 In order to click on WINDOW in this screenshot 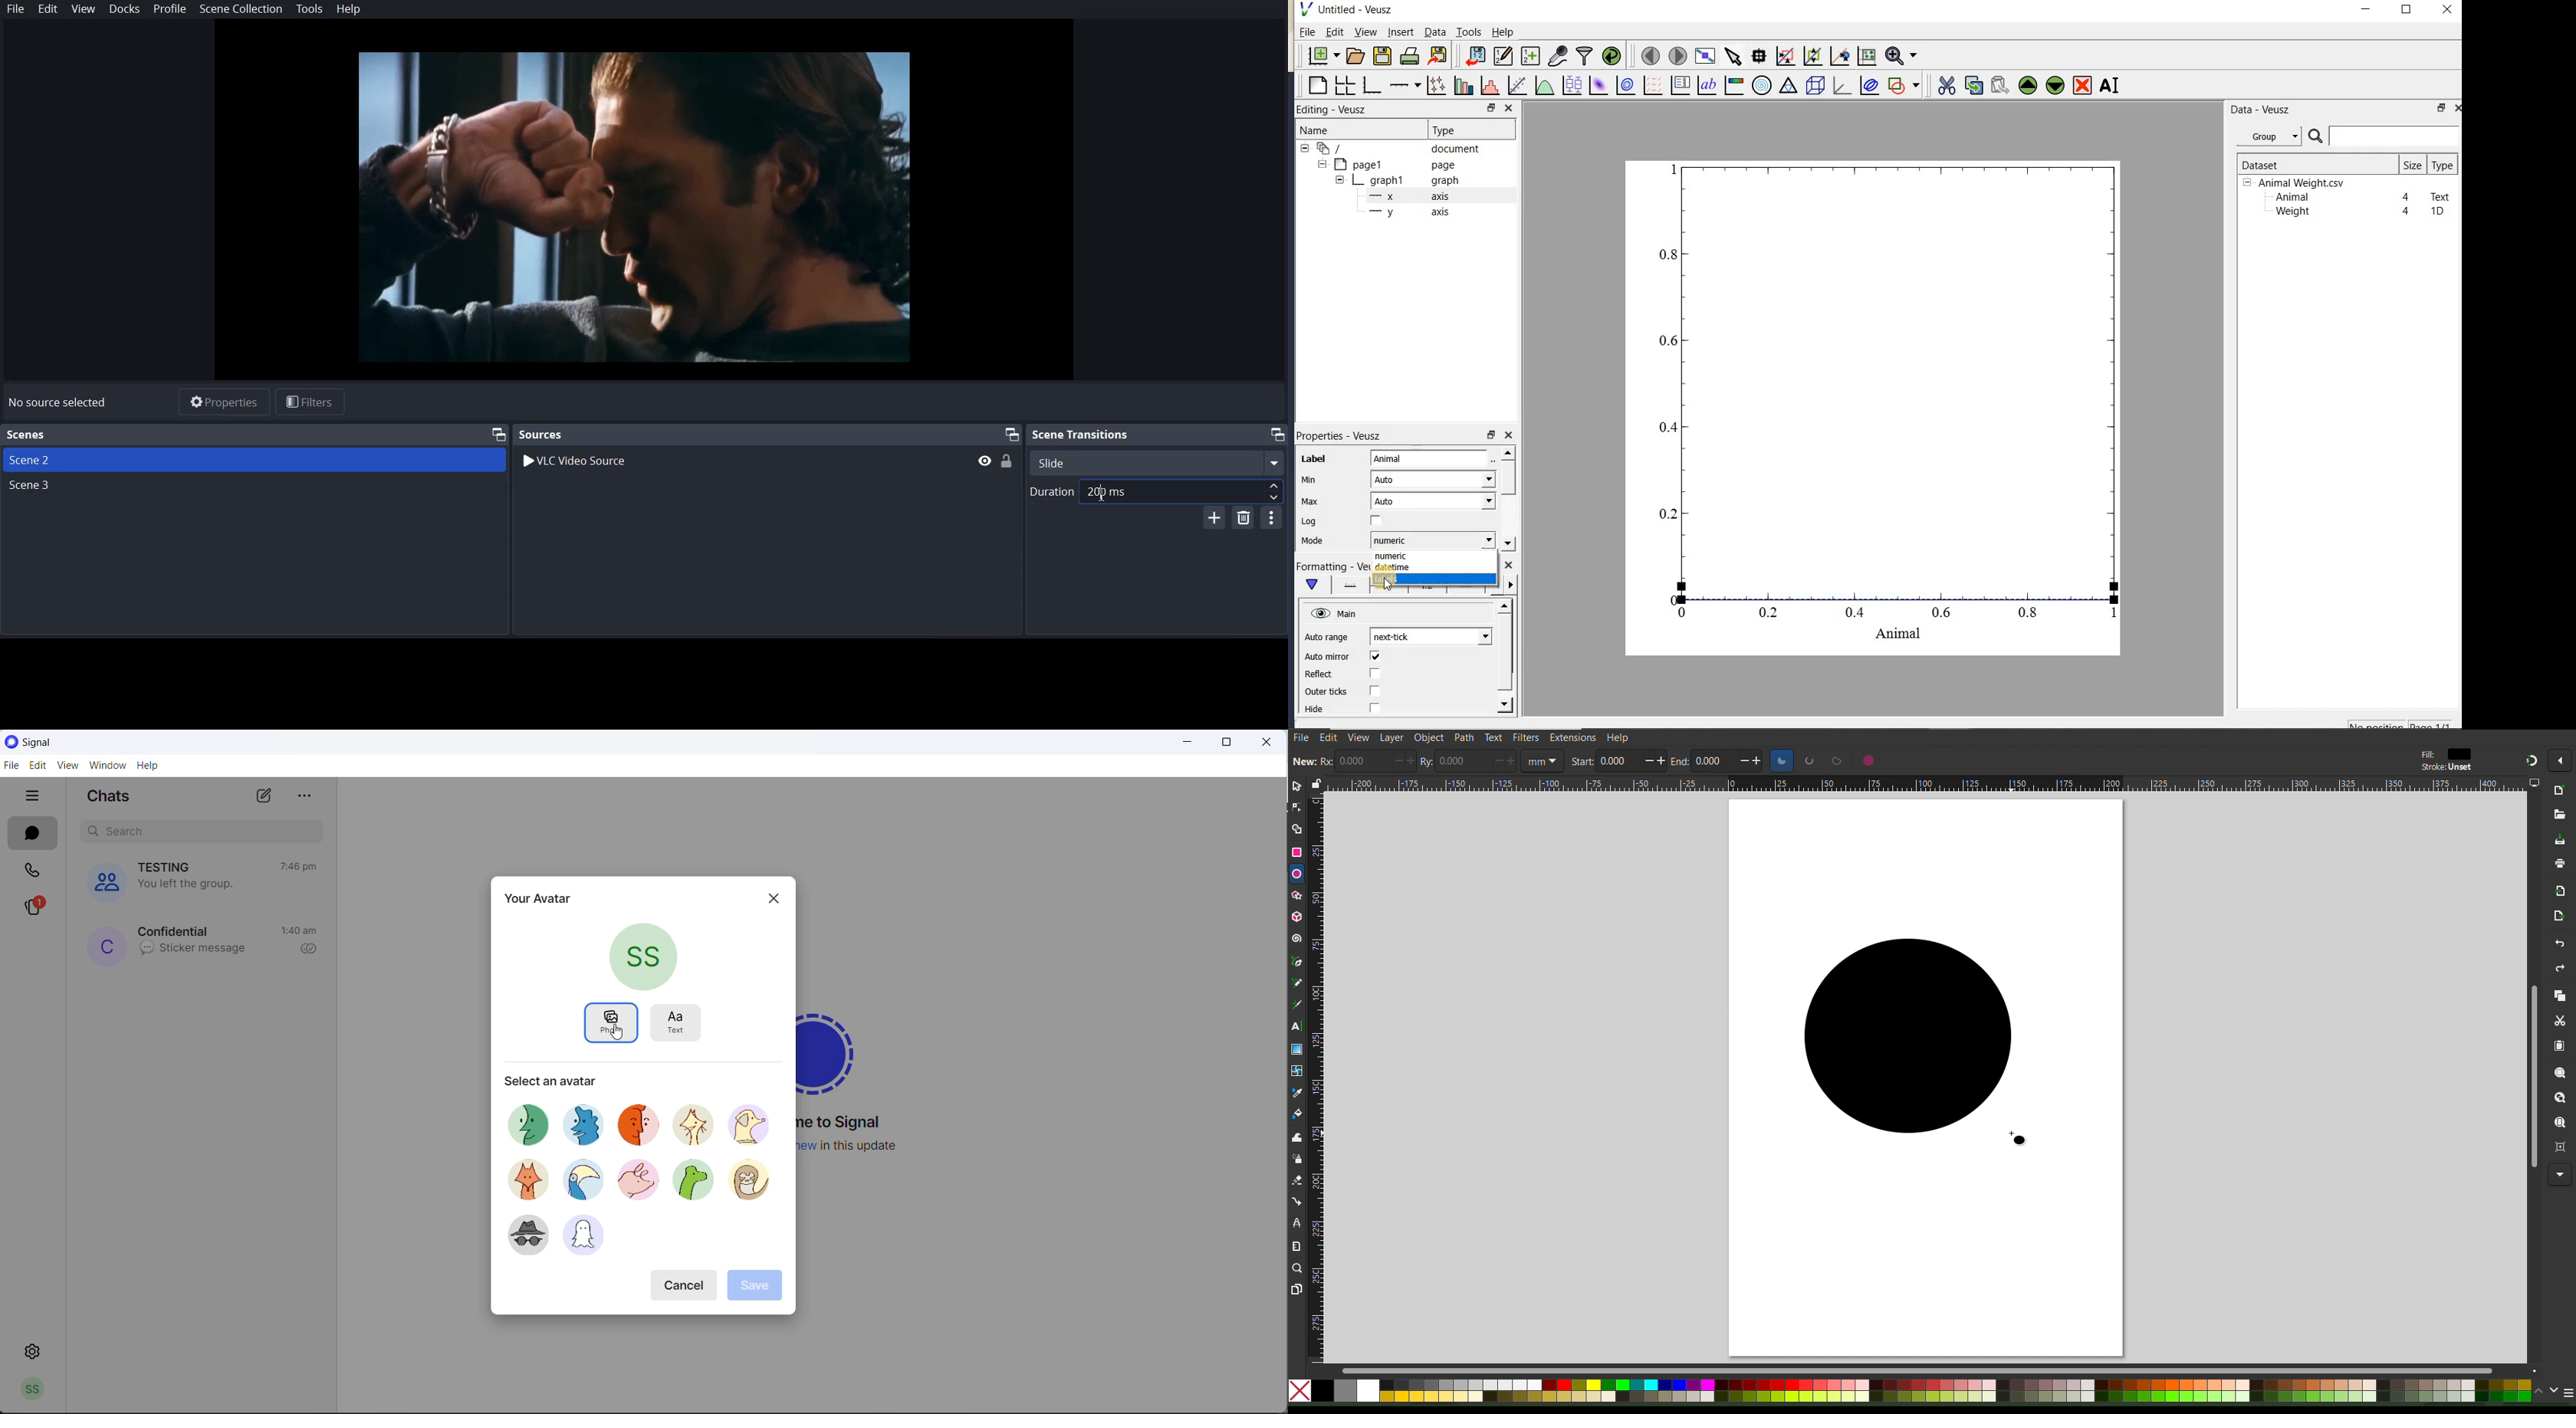, I will do `click(108, 765)`.